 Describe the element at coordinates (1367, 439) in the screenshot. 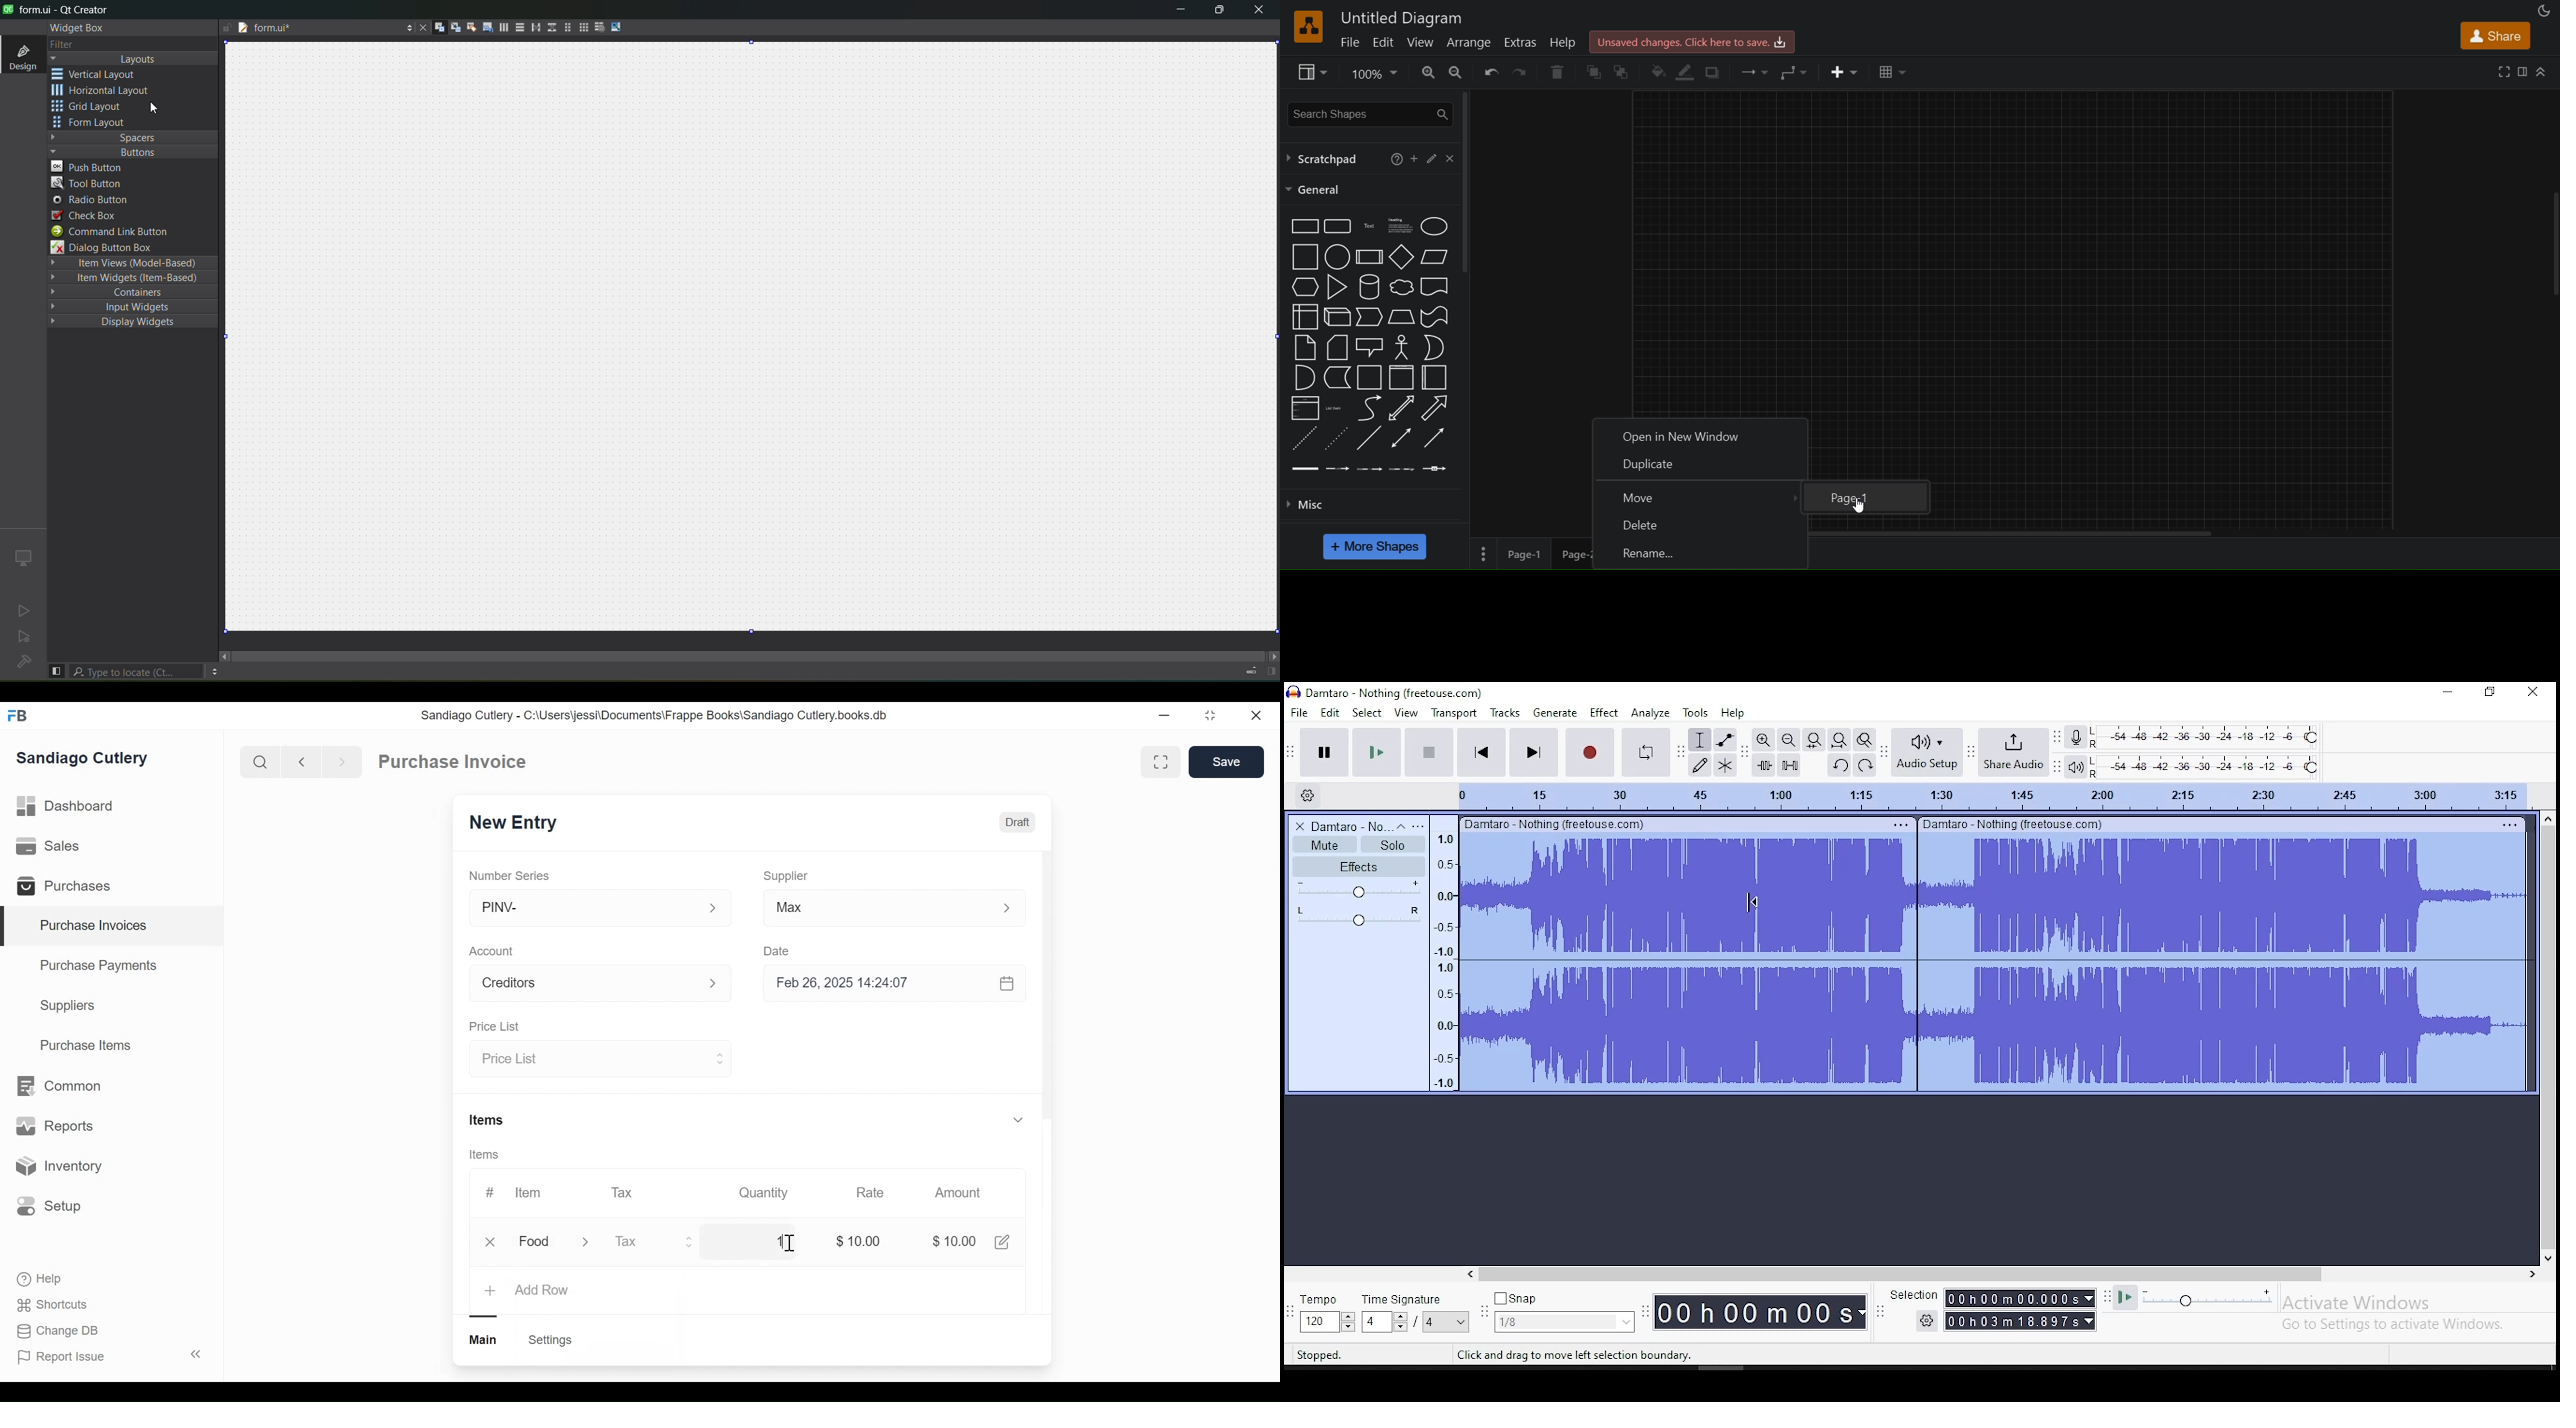

I see `line` at that location.